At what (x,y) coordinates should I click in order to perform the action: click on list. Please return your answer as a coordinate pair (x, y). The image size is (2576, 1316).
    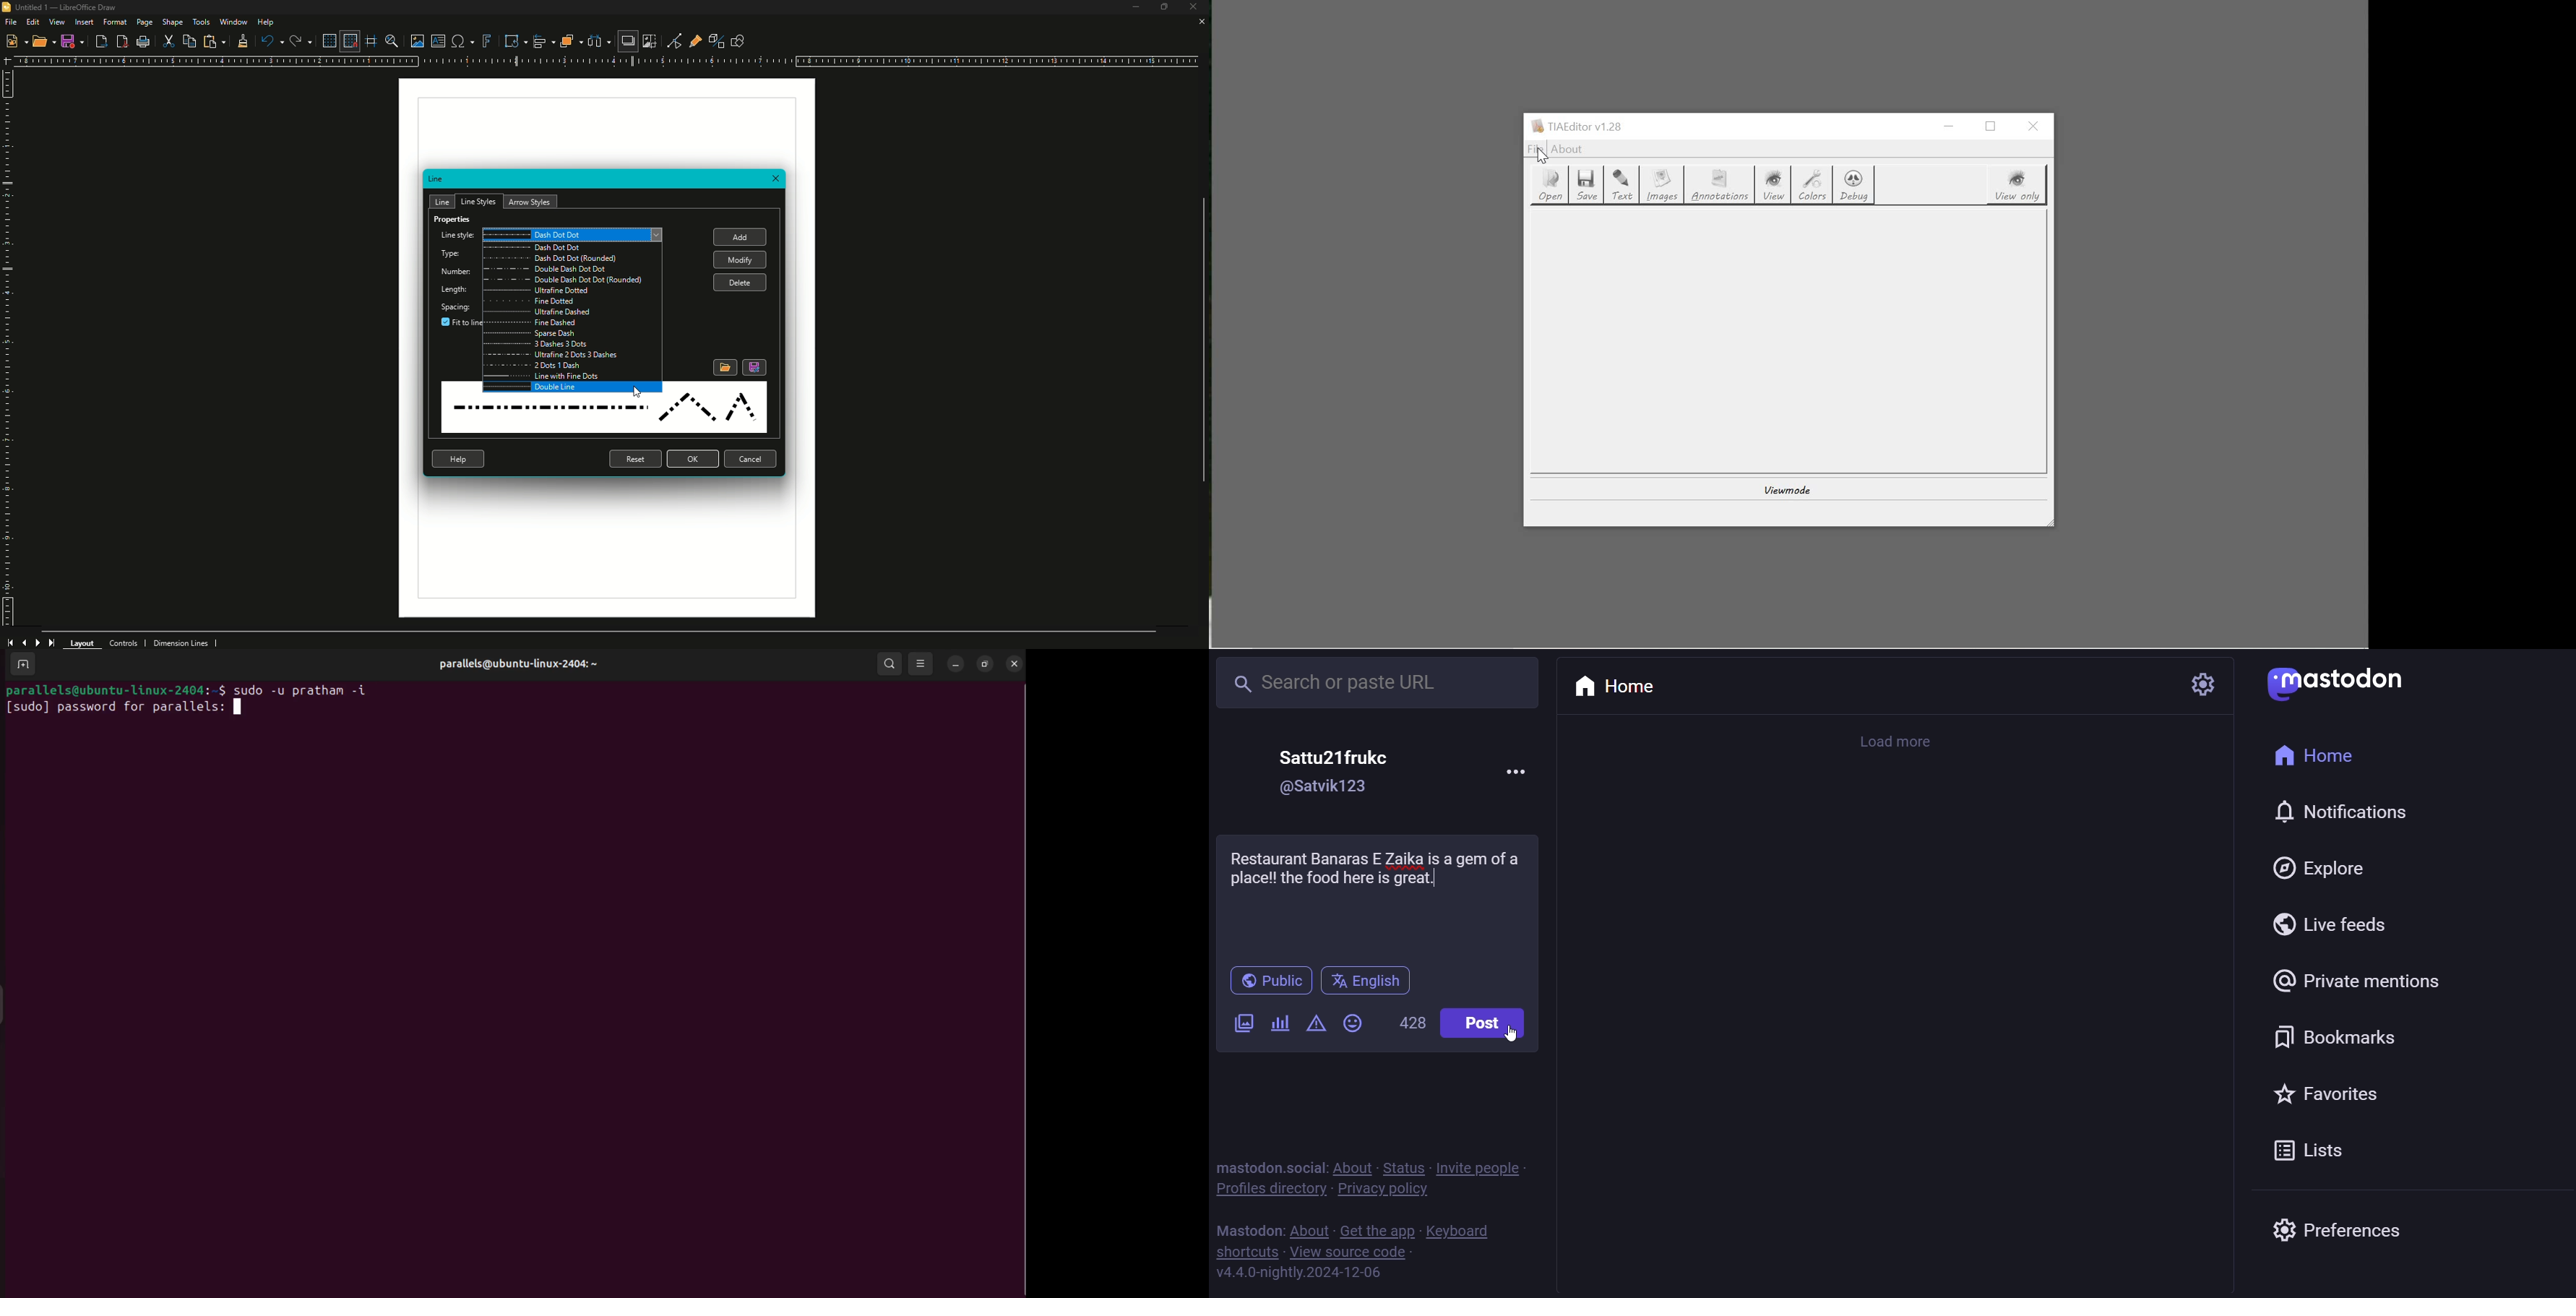
    Looking at the image, I should click on (2304, 1153).